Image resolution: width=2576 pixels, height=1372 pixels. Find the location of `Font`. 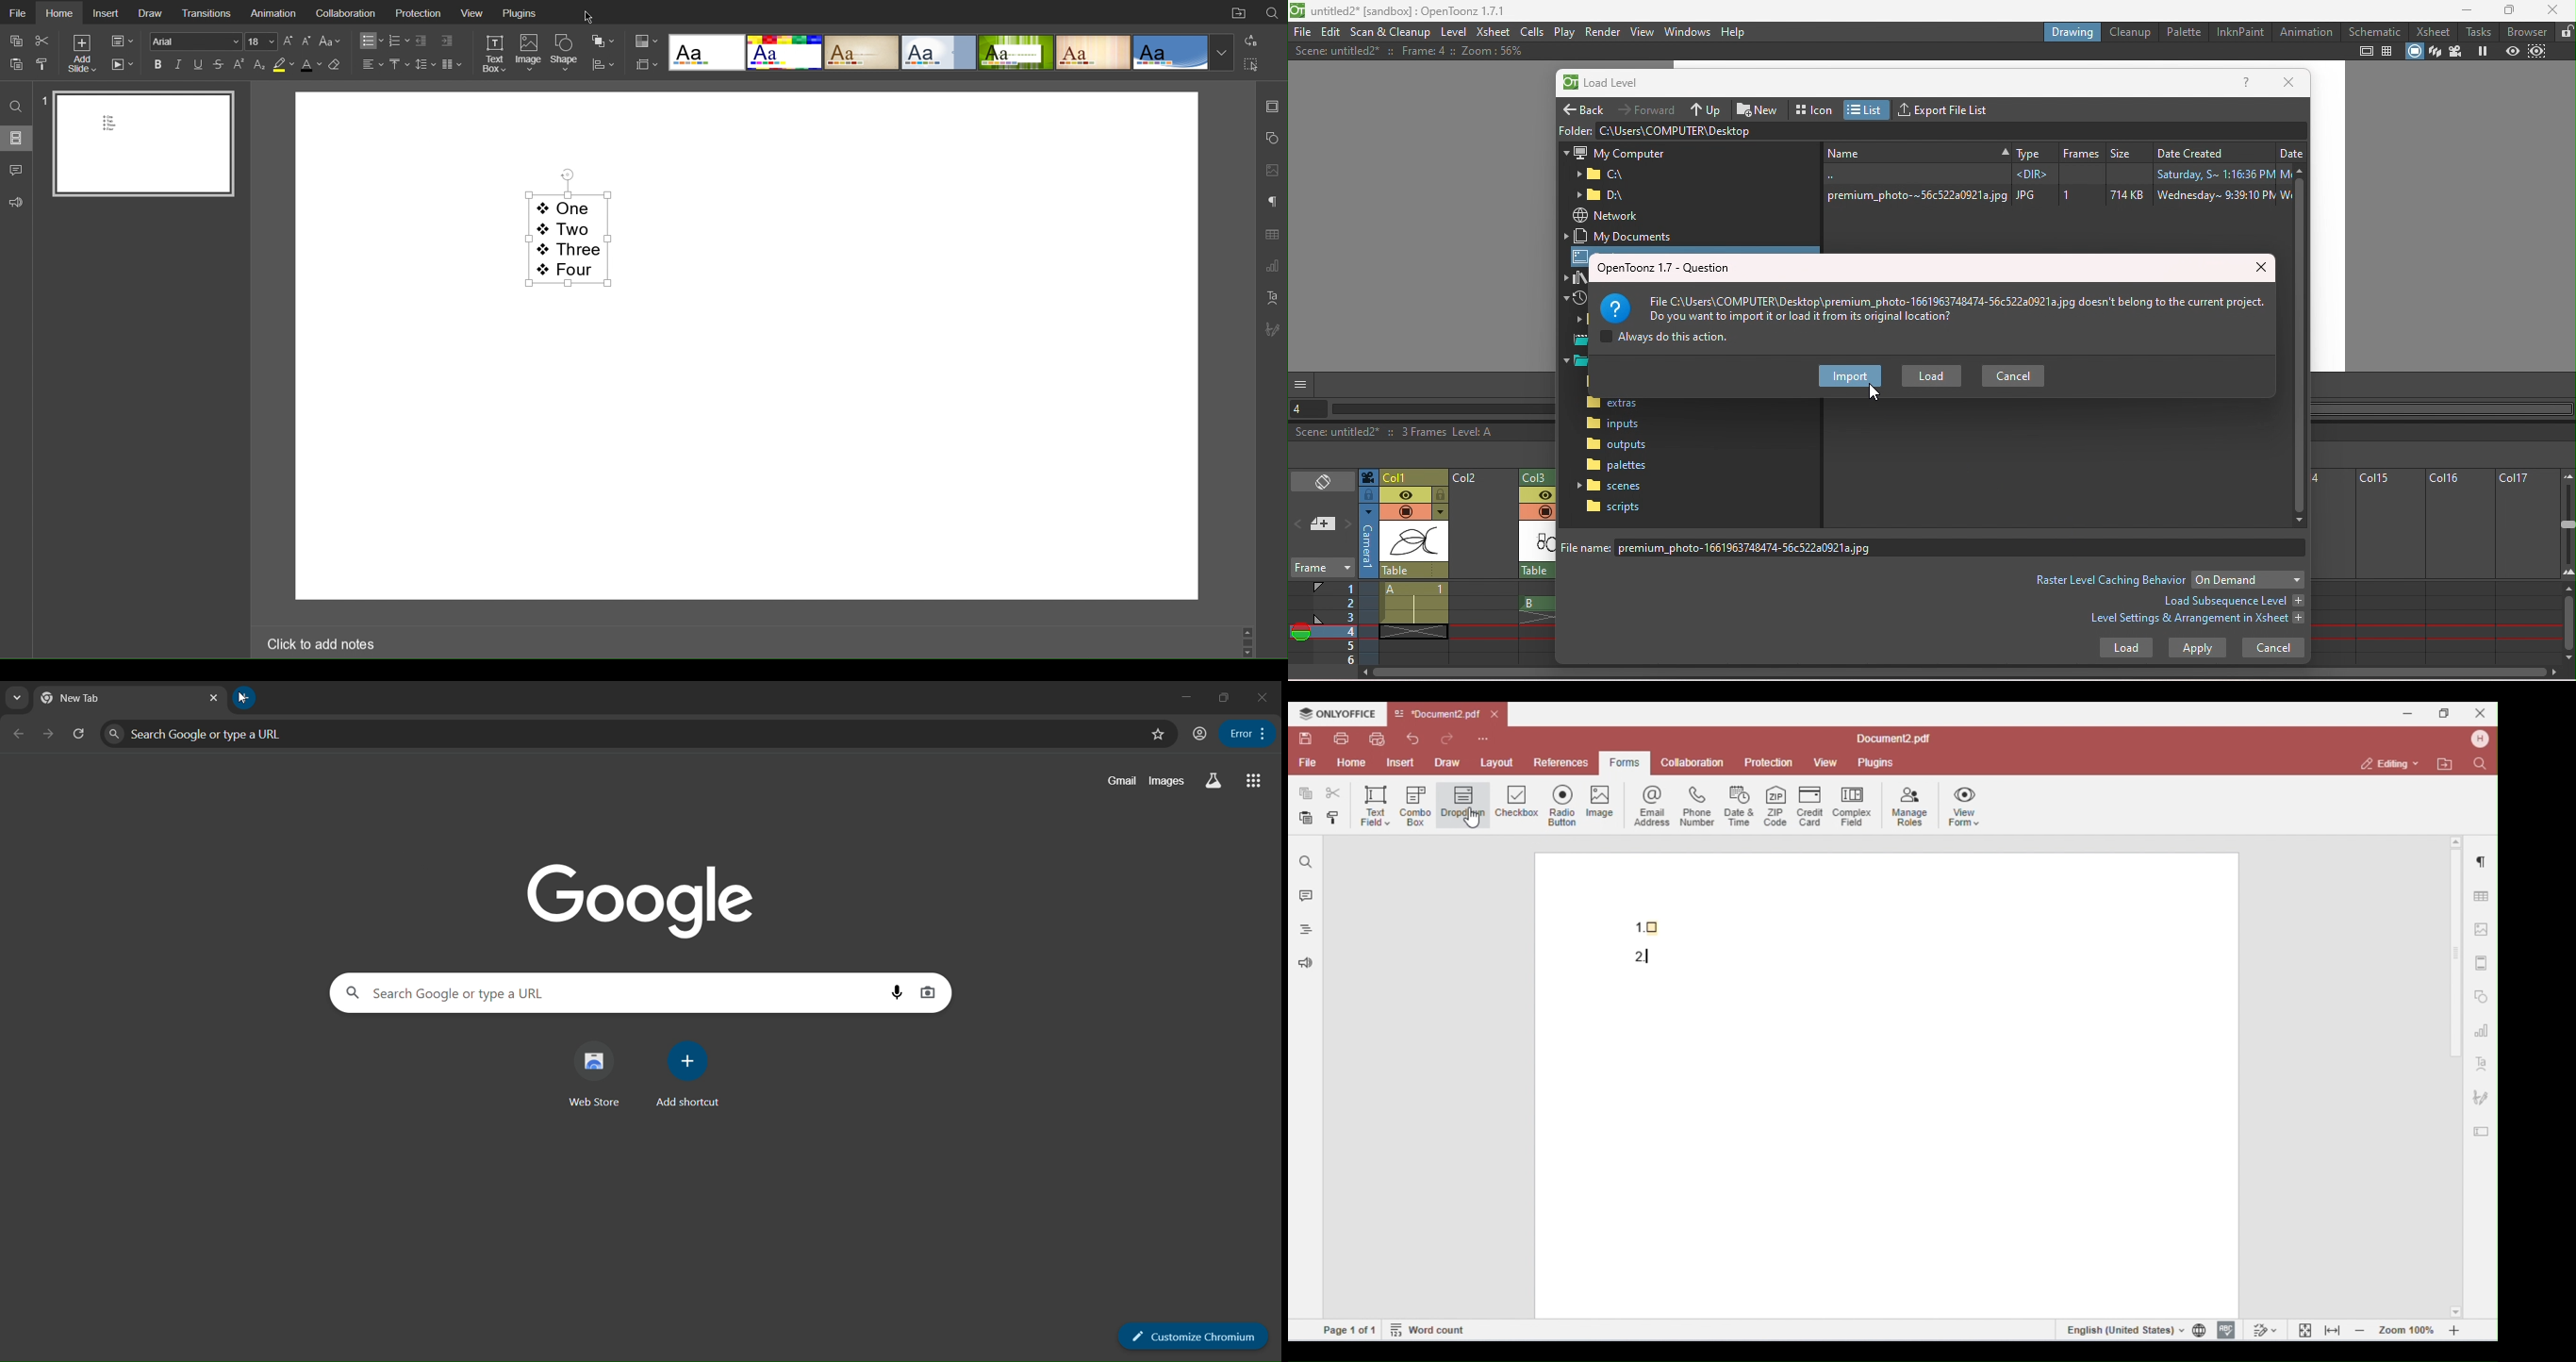

Font is located at coordinates (197, 42).